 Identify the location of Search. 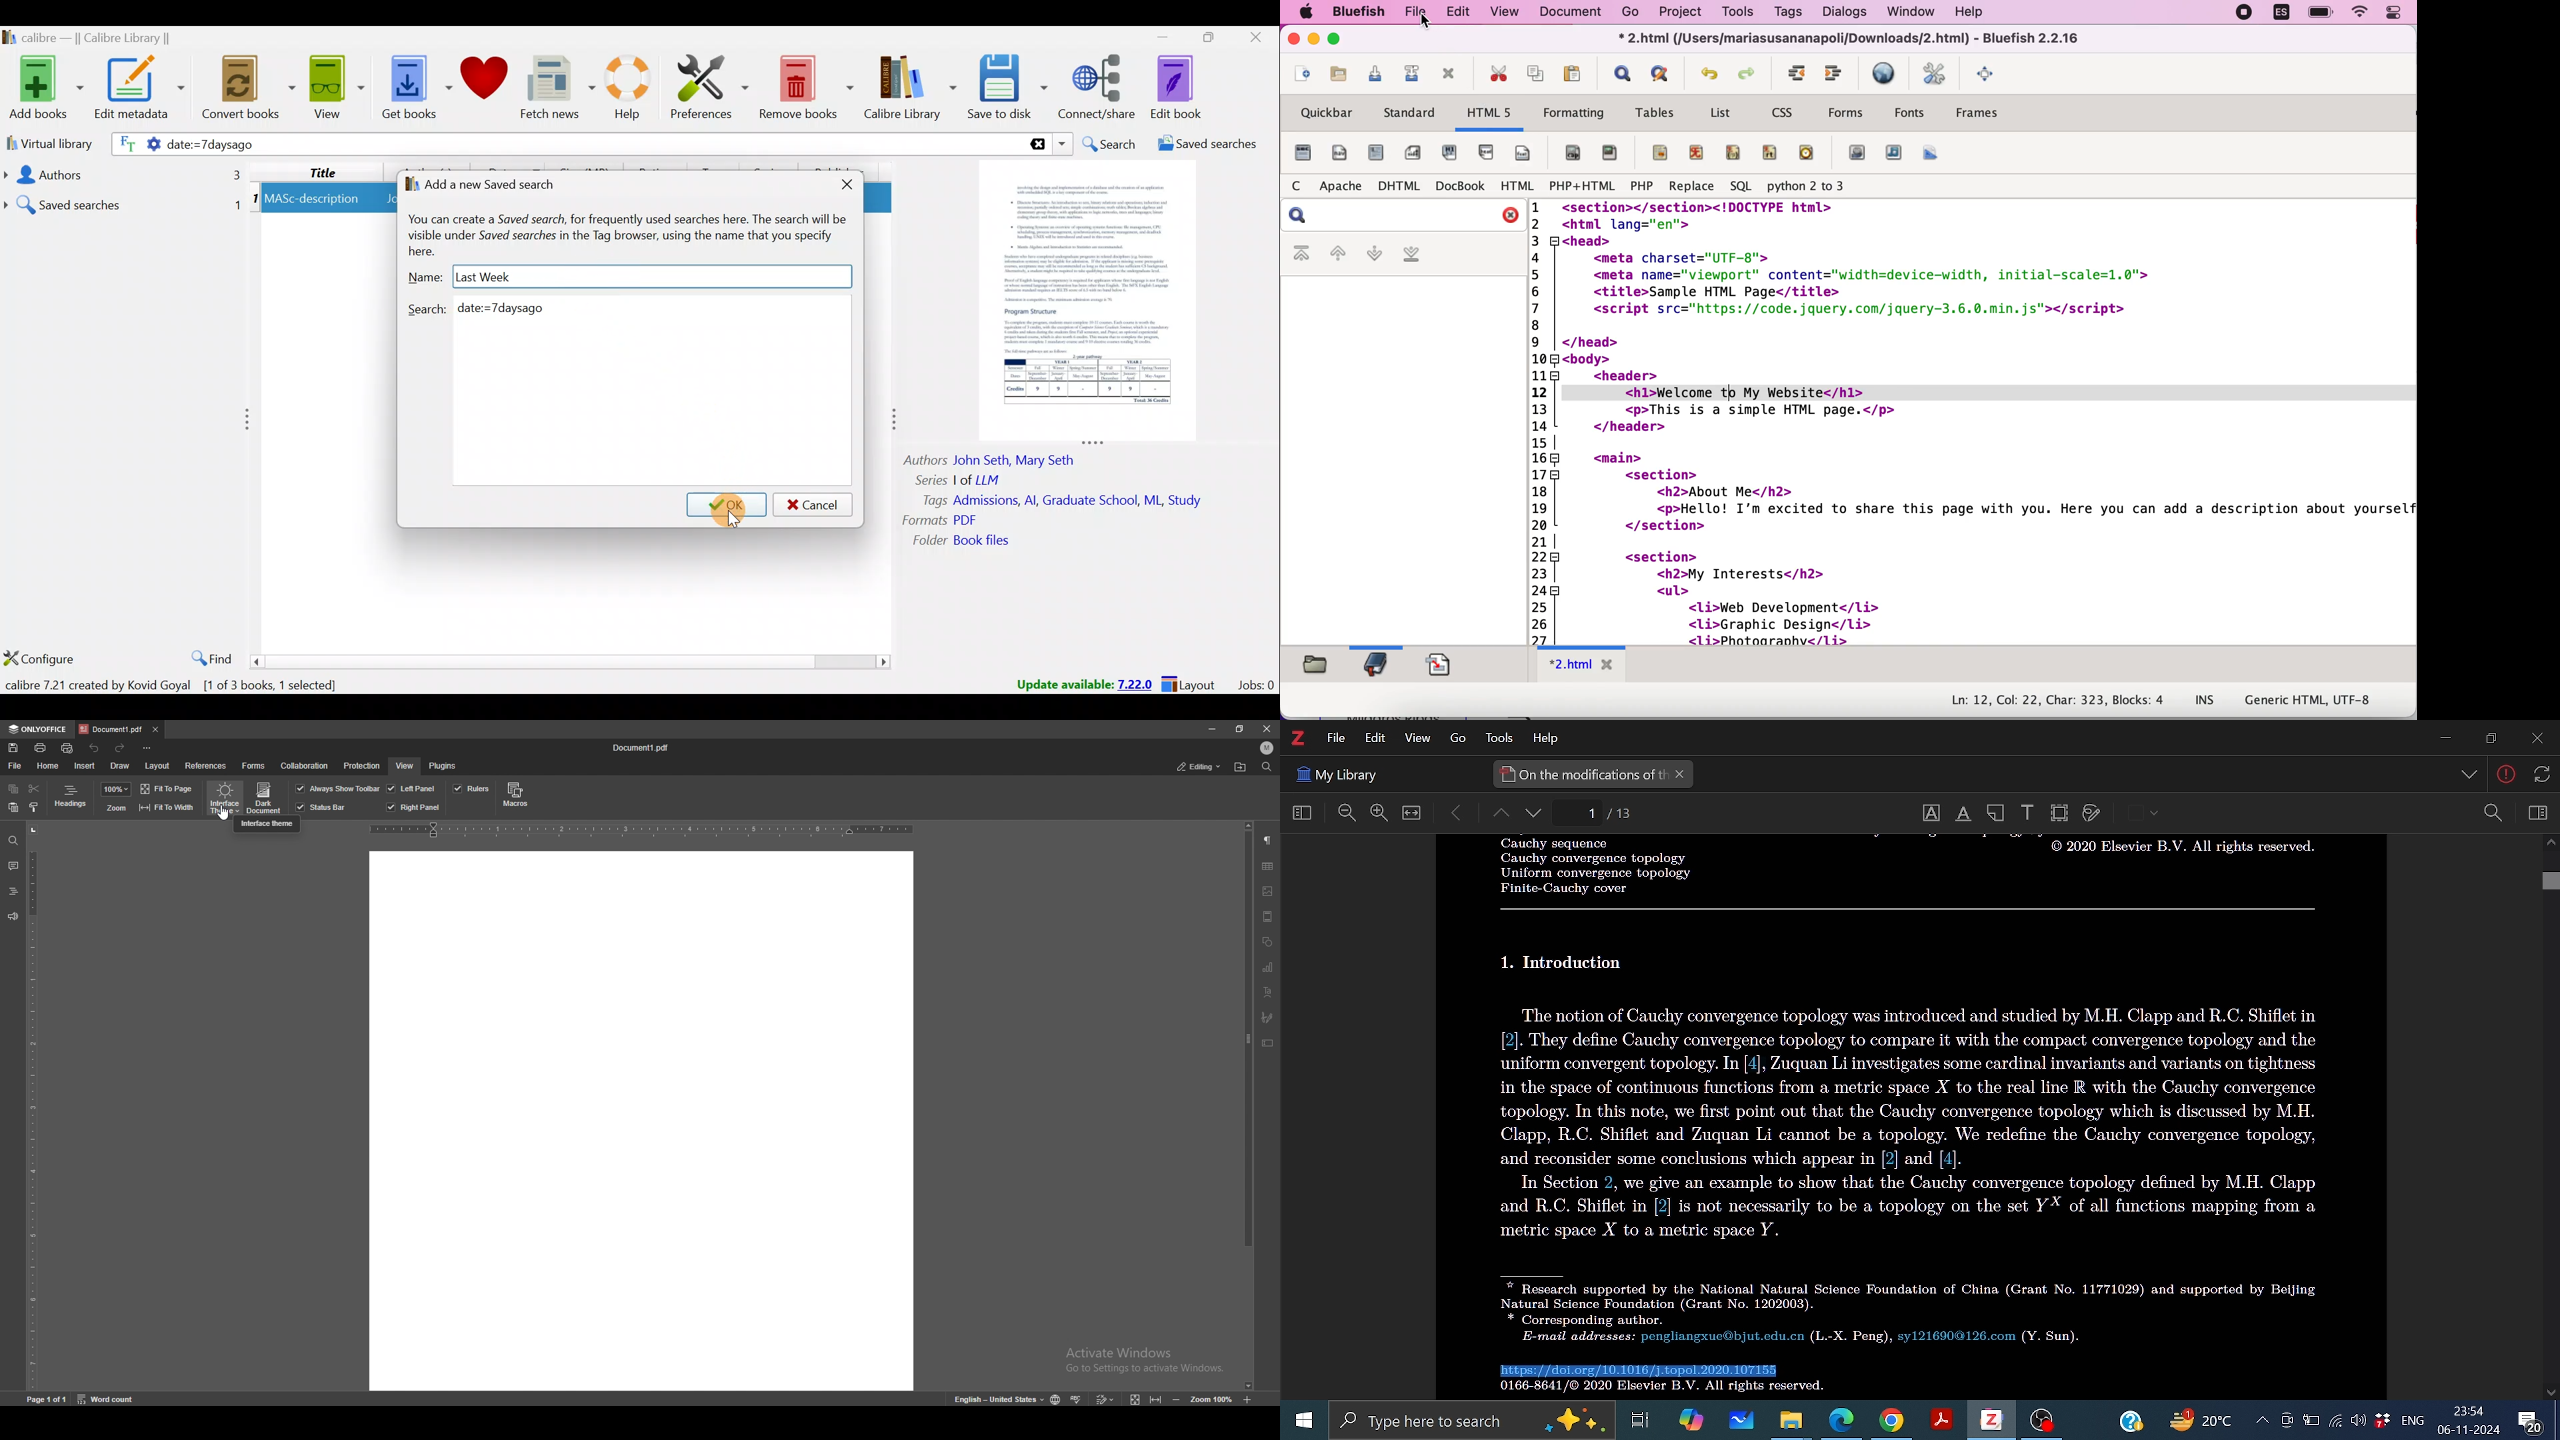
(429, 307).